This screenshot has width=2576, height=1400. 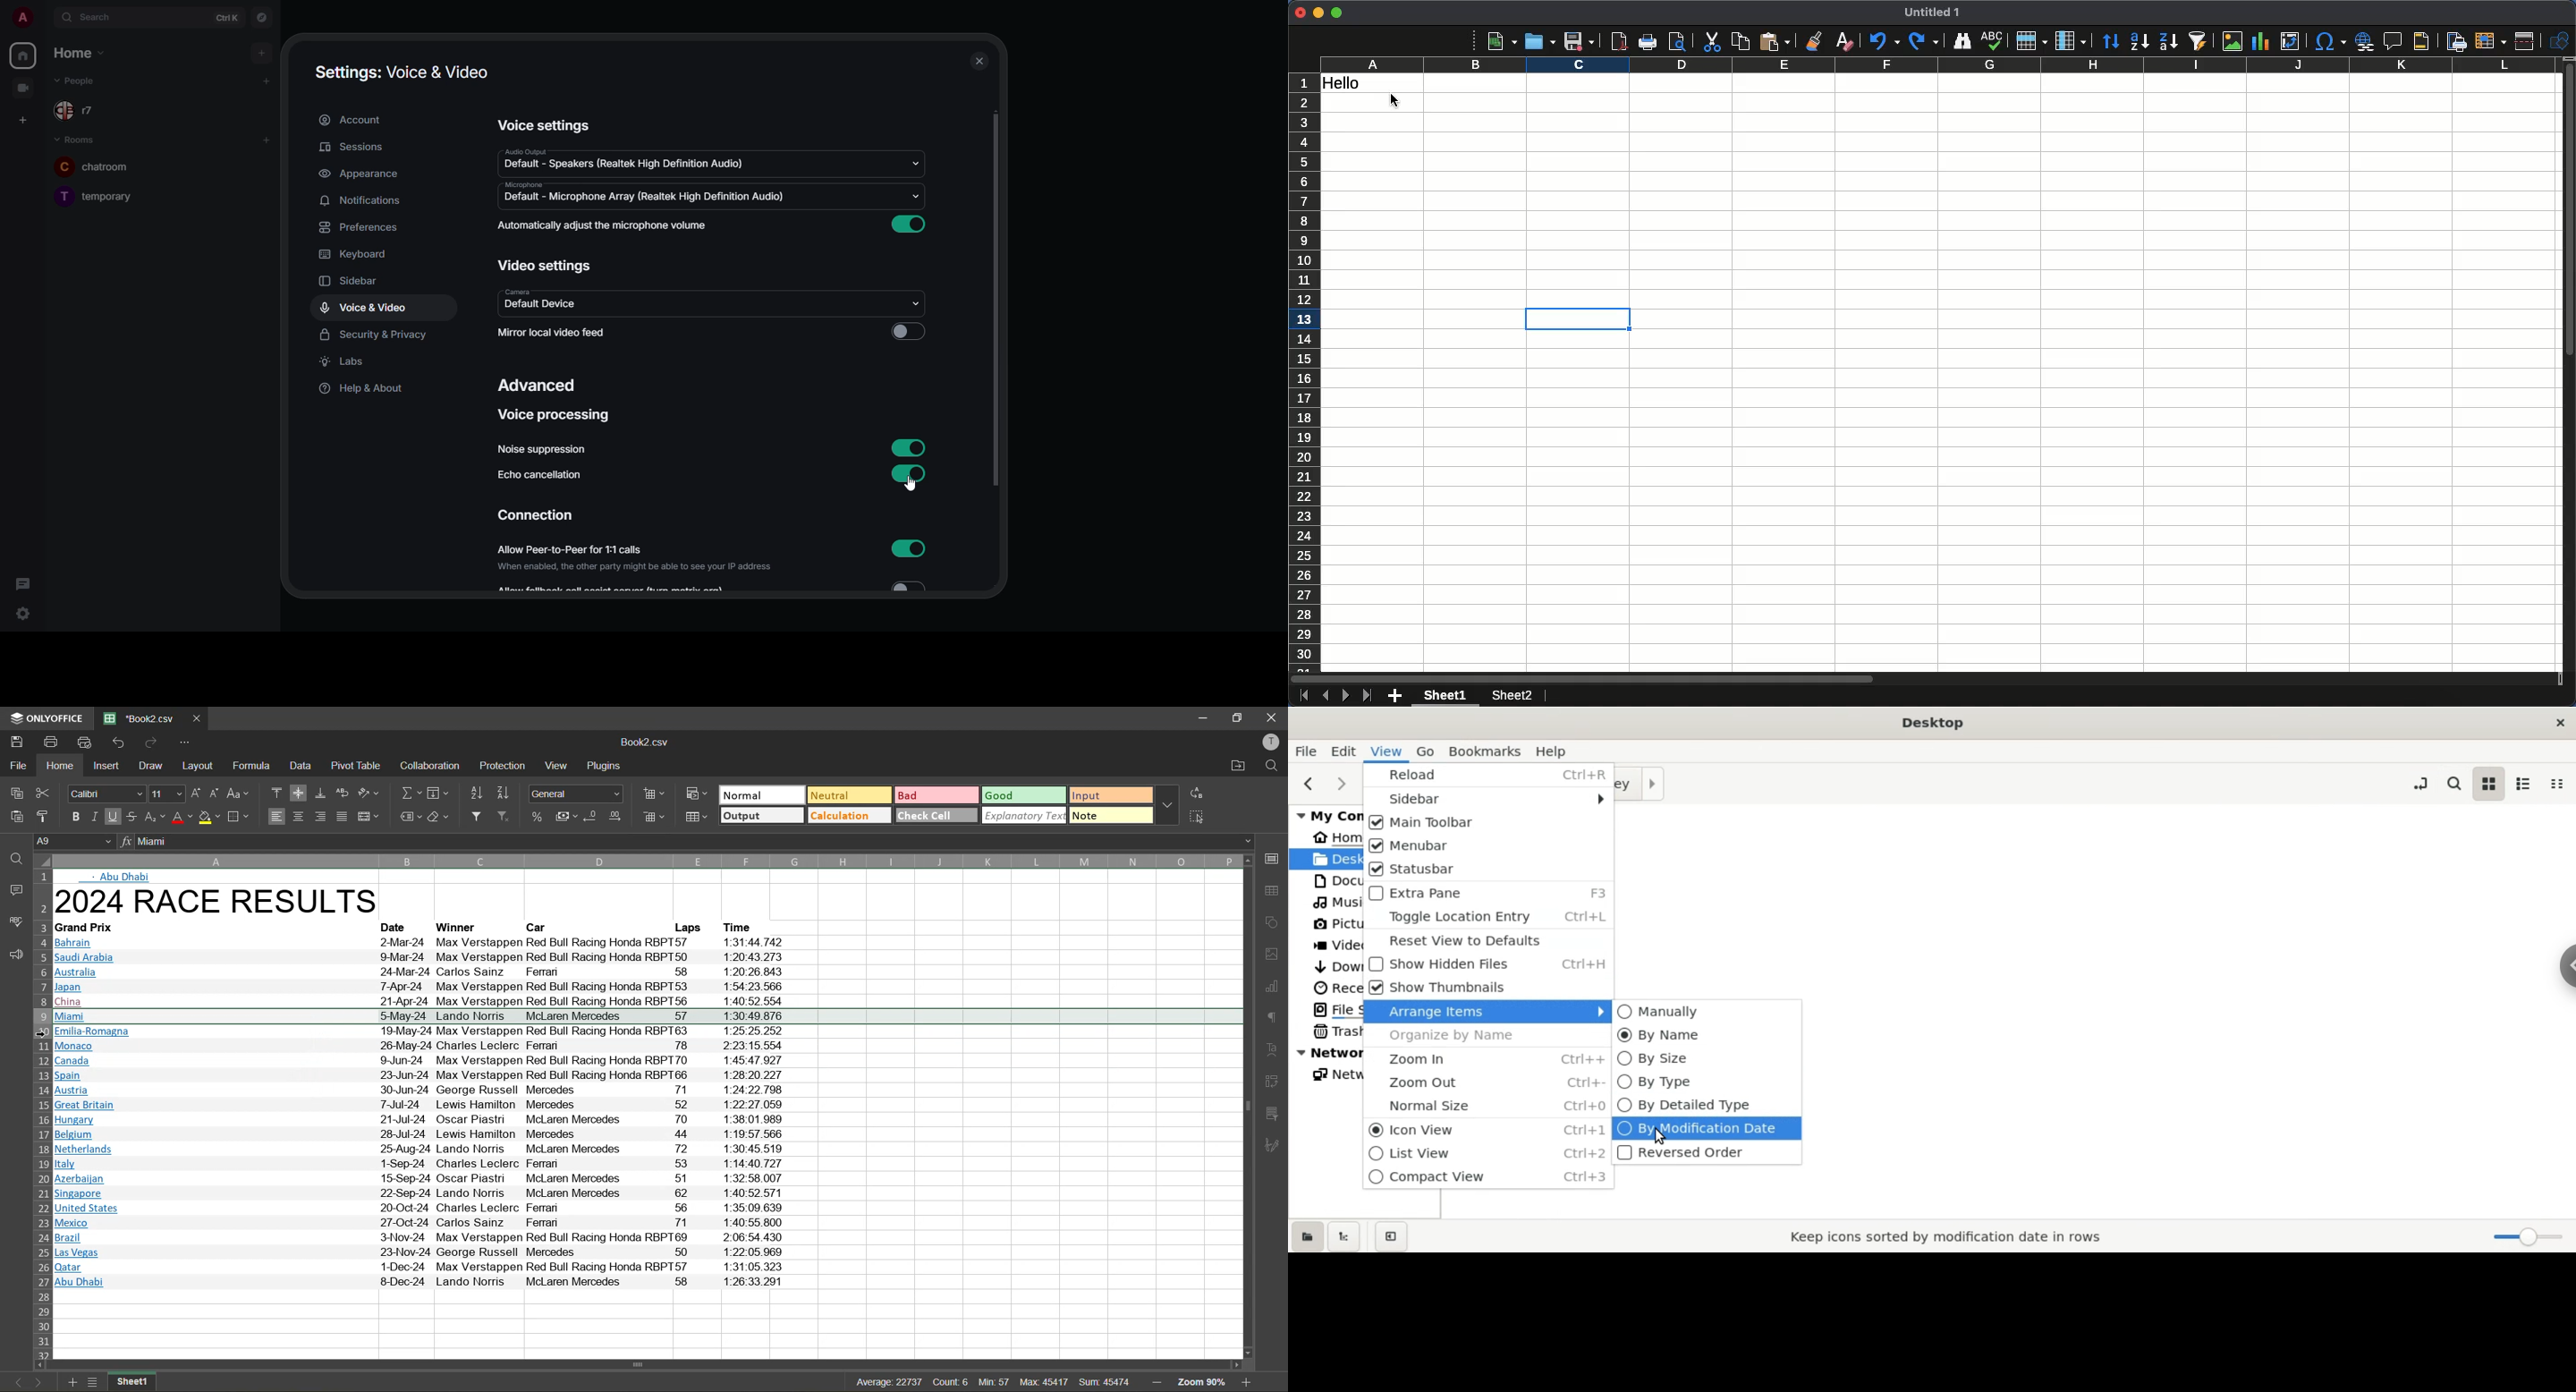 I want to click on plugins, so click(x=607, y=766).